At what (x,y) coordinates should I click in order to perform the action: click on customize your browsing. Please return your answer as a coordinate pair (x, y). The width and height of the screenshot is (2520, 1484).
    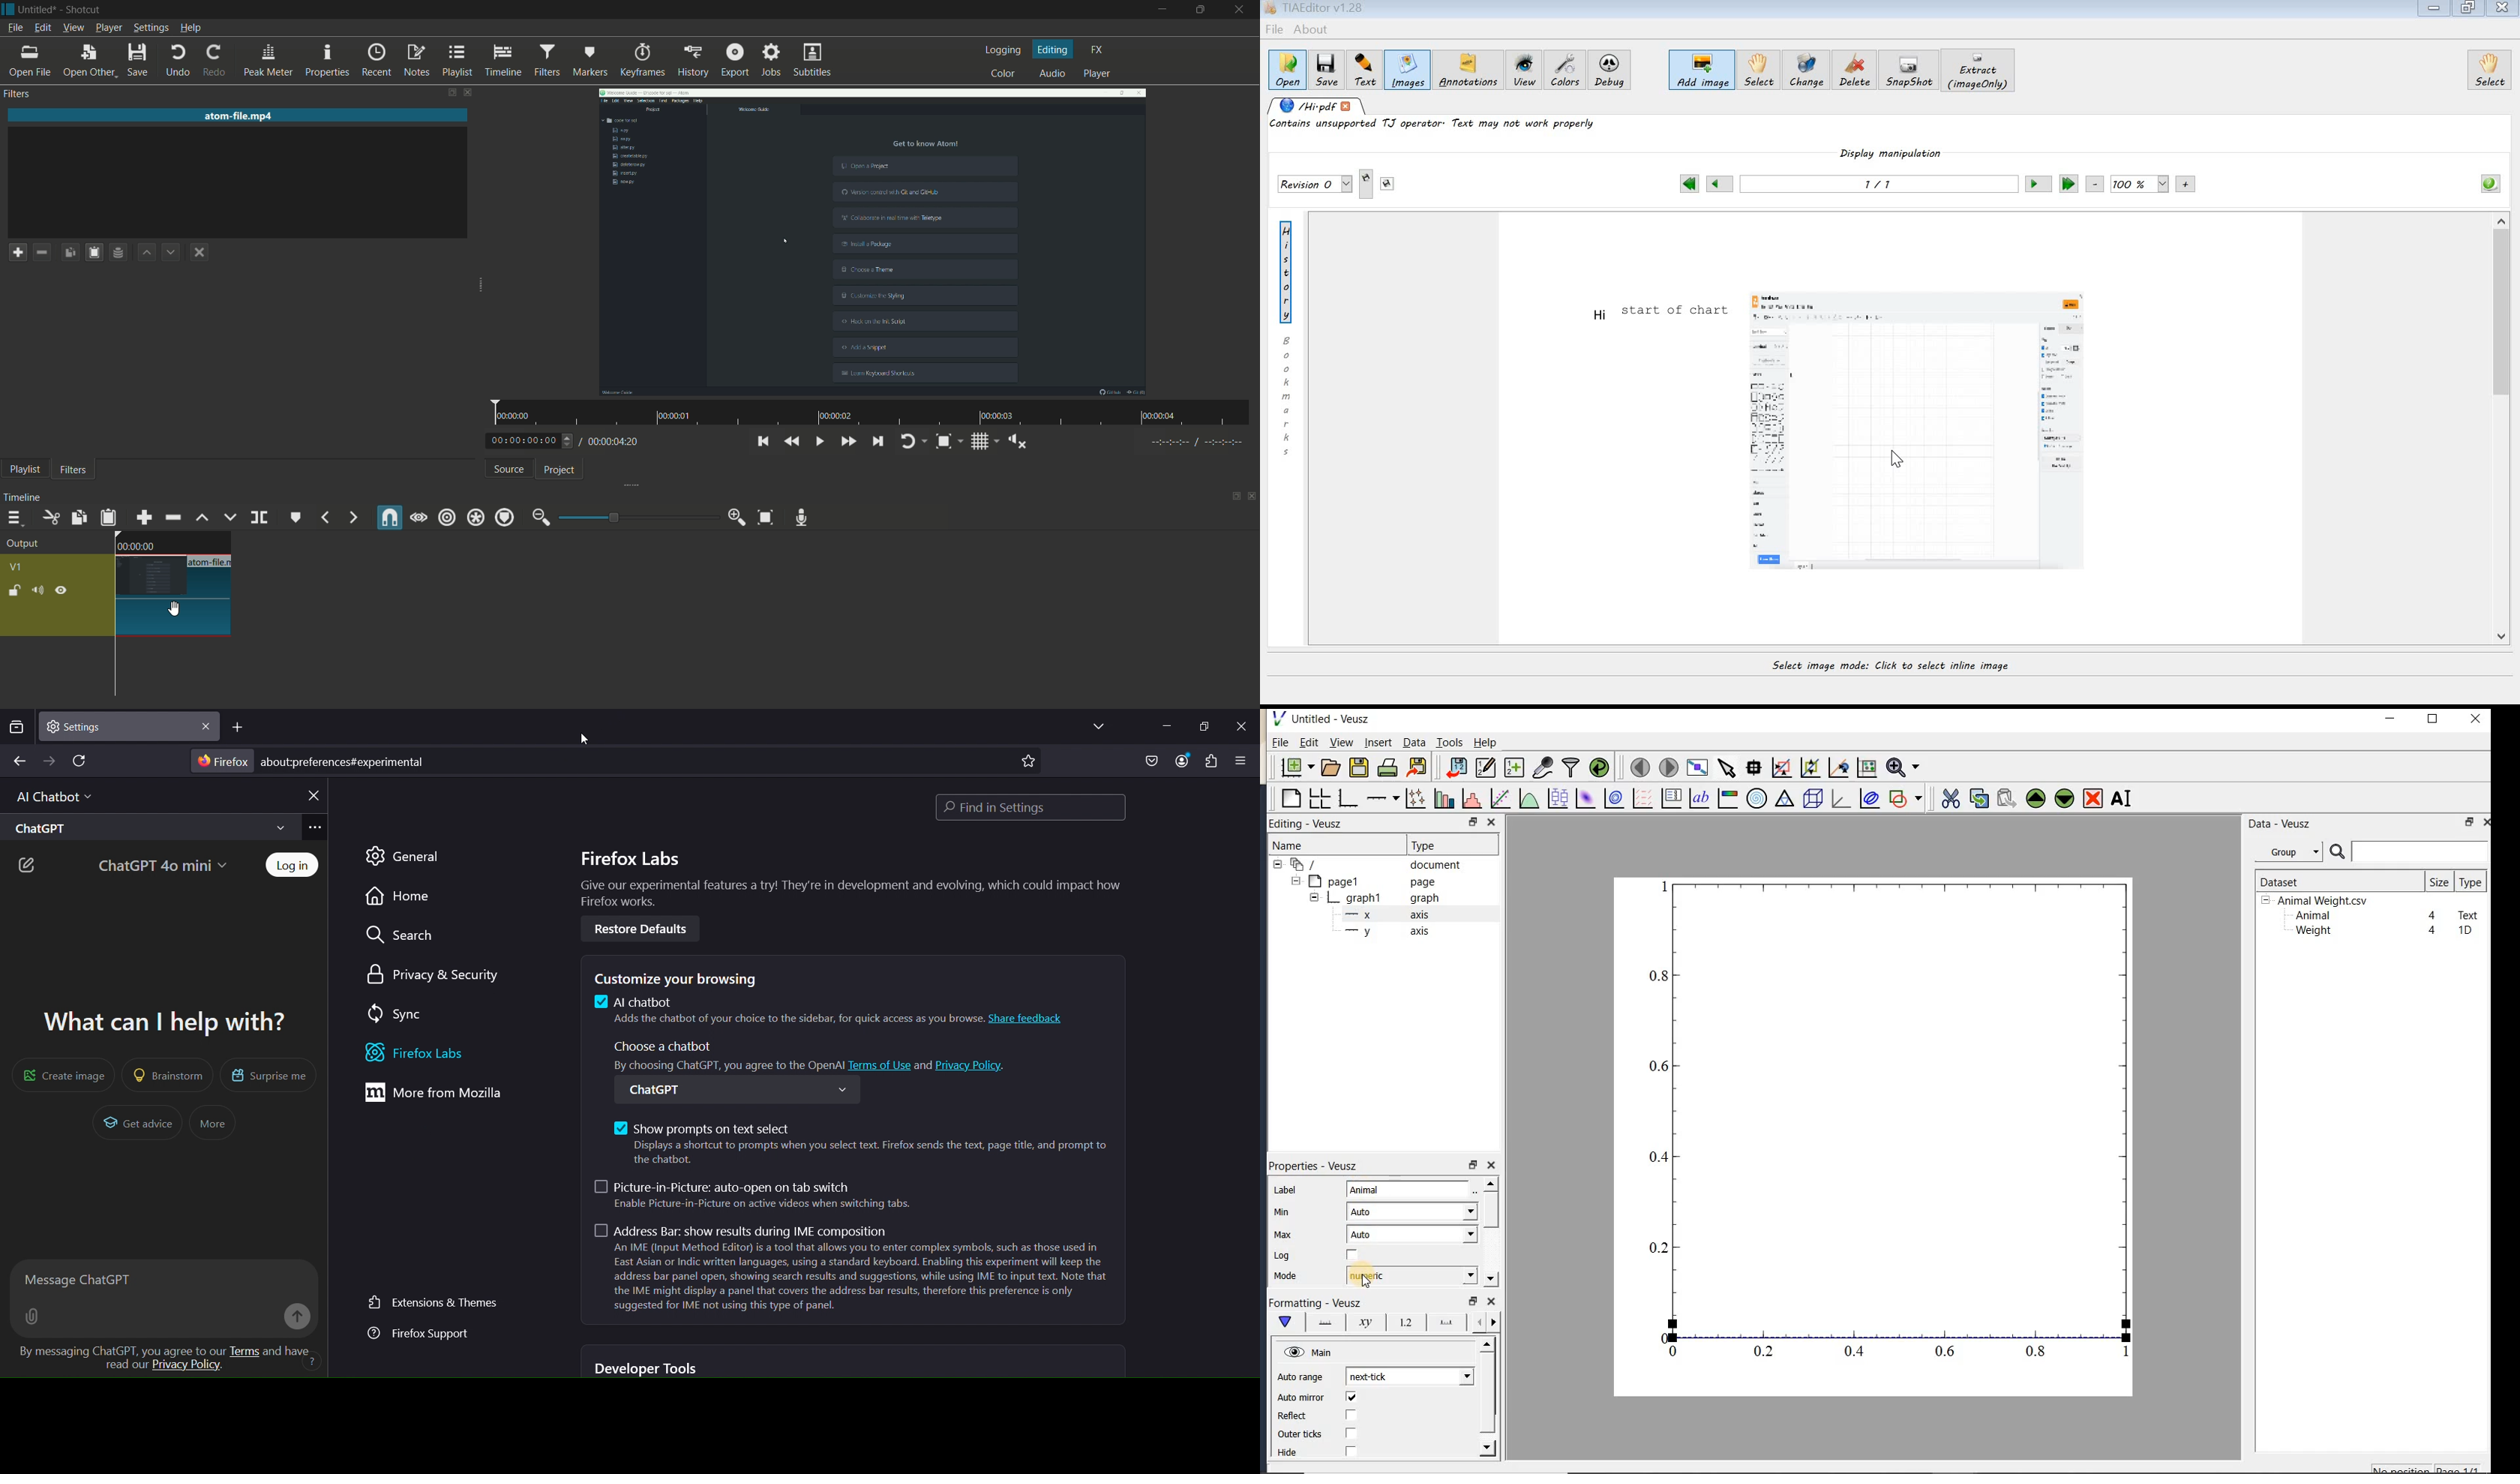
    Looking at the image, I should click on (684, 977).